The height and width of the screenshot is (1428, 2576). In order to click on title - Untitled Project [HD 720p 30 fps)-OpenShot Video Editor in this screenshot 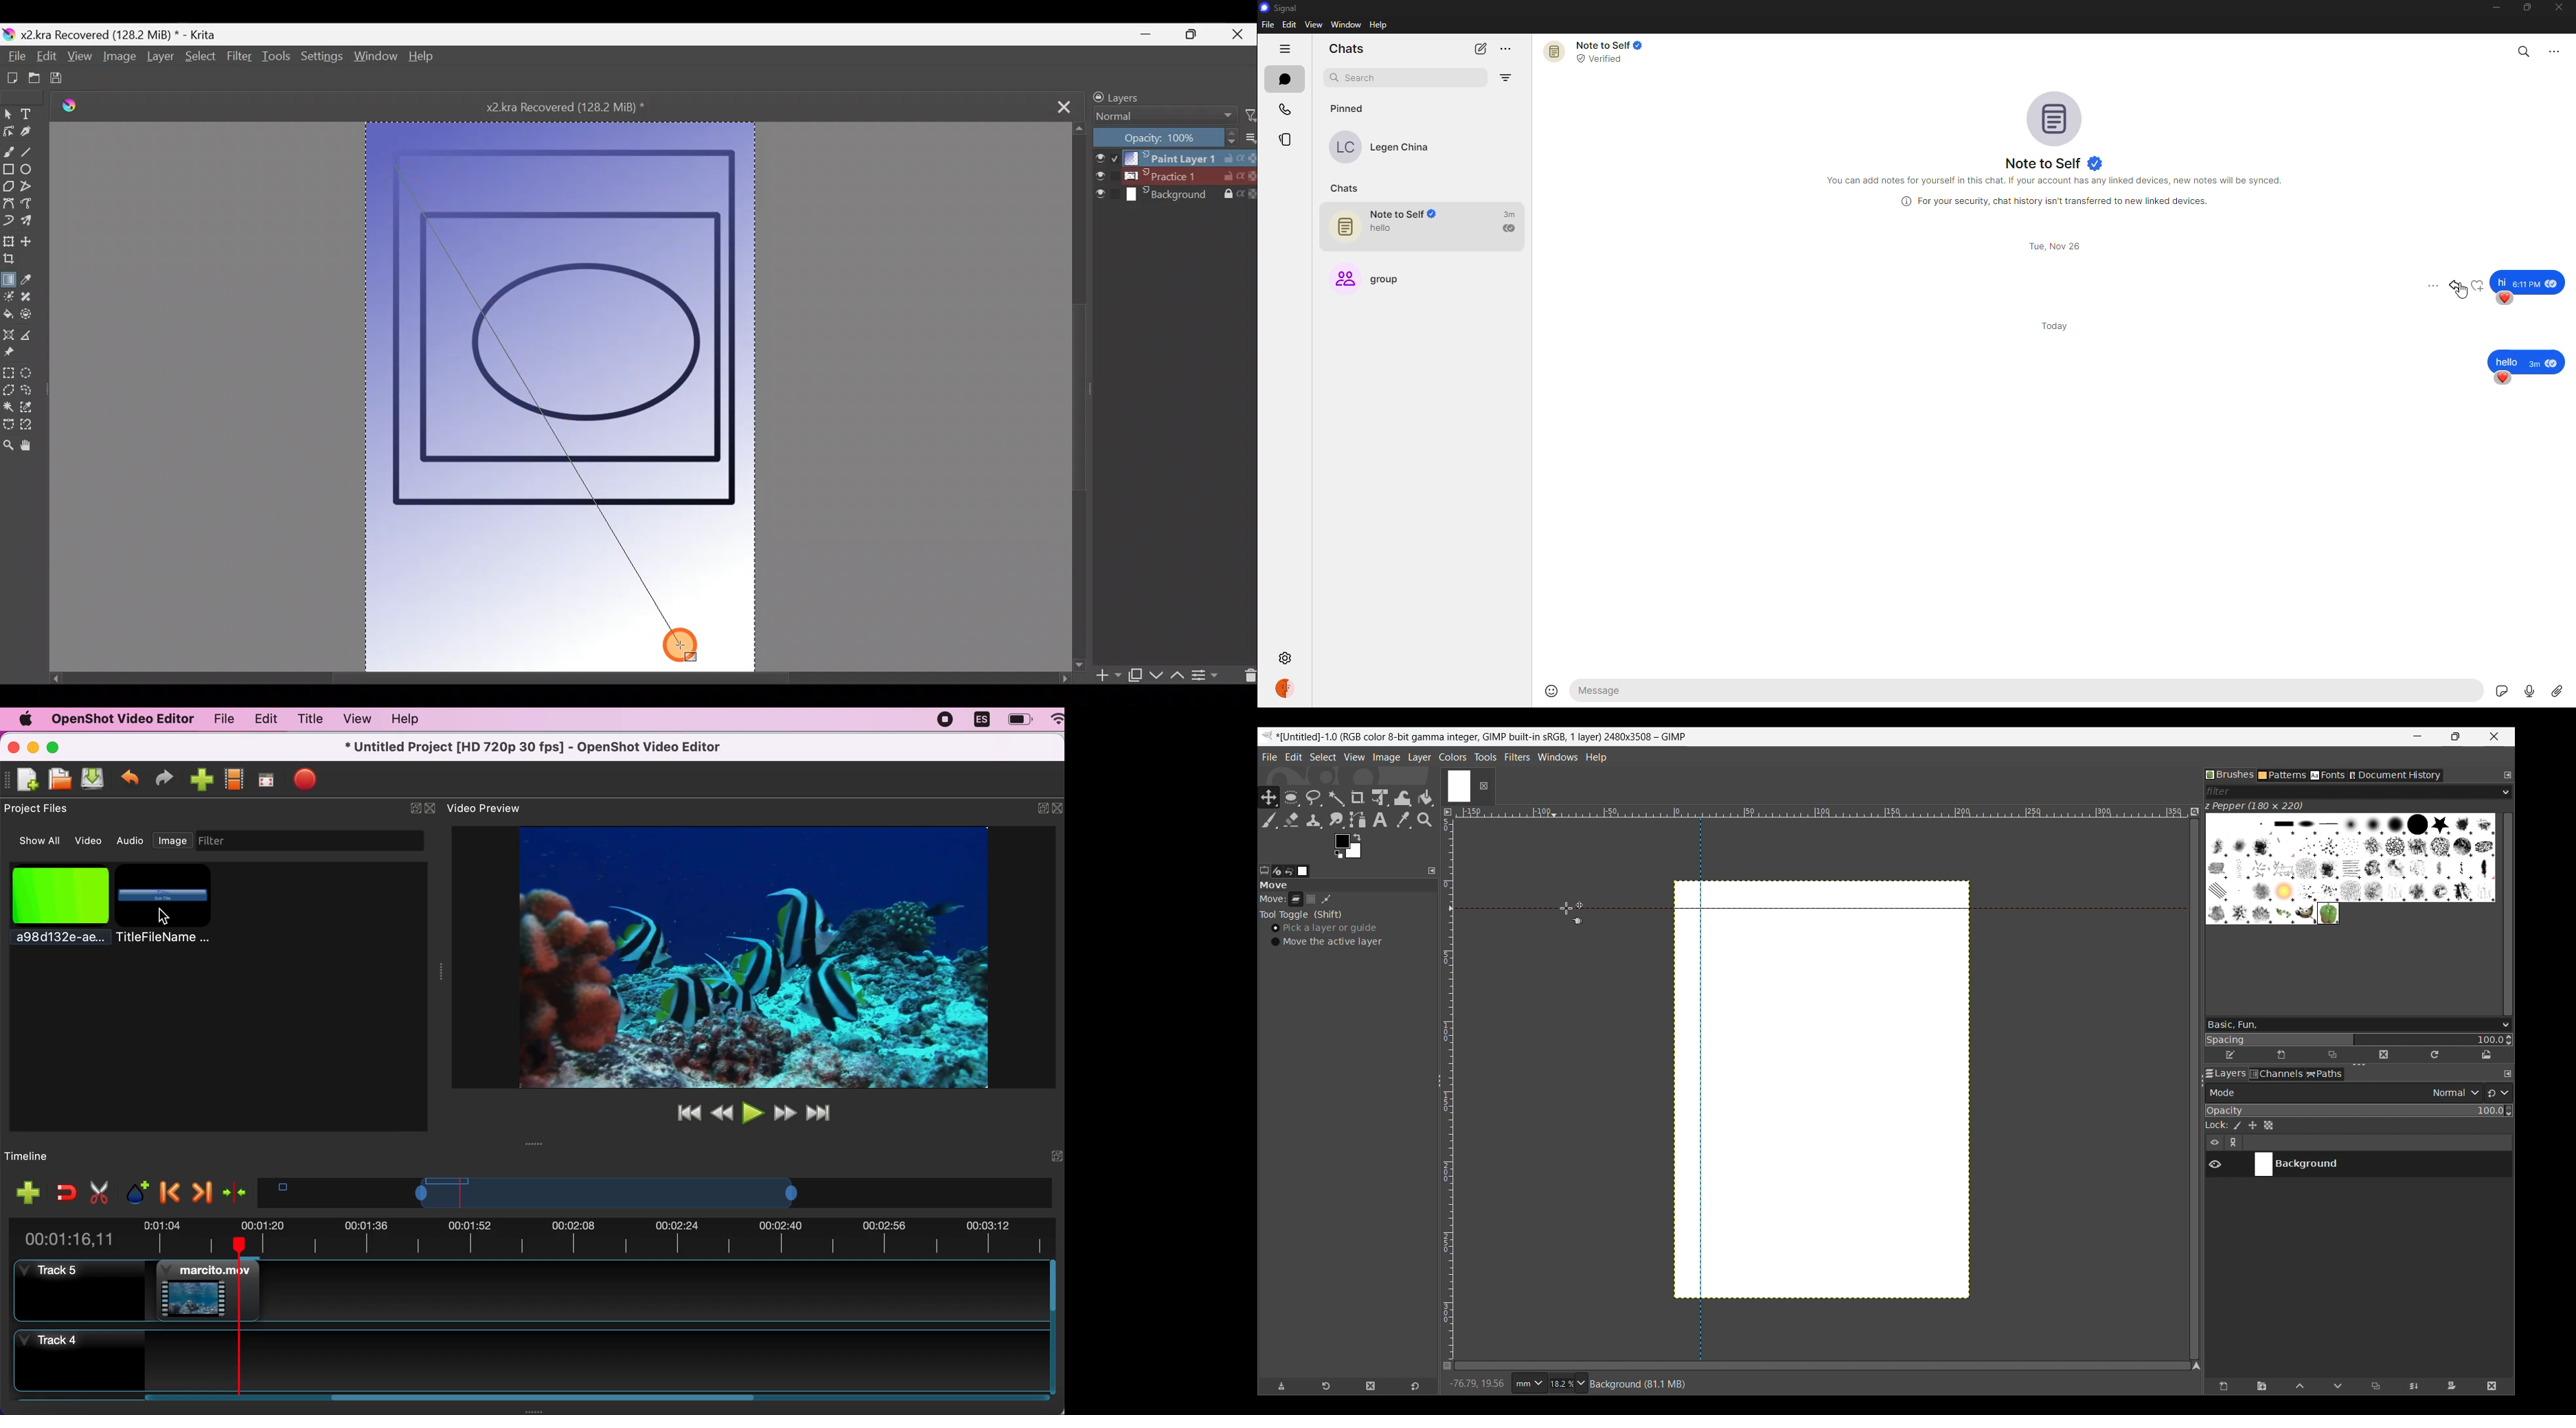, I will do `click(534, 748)`.